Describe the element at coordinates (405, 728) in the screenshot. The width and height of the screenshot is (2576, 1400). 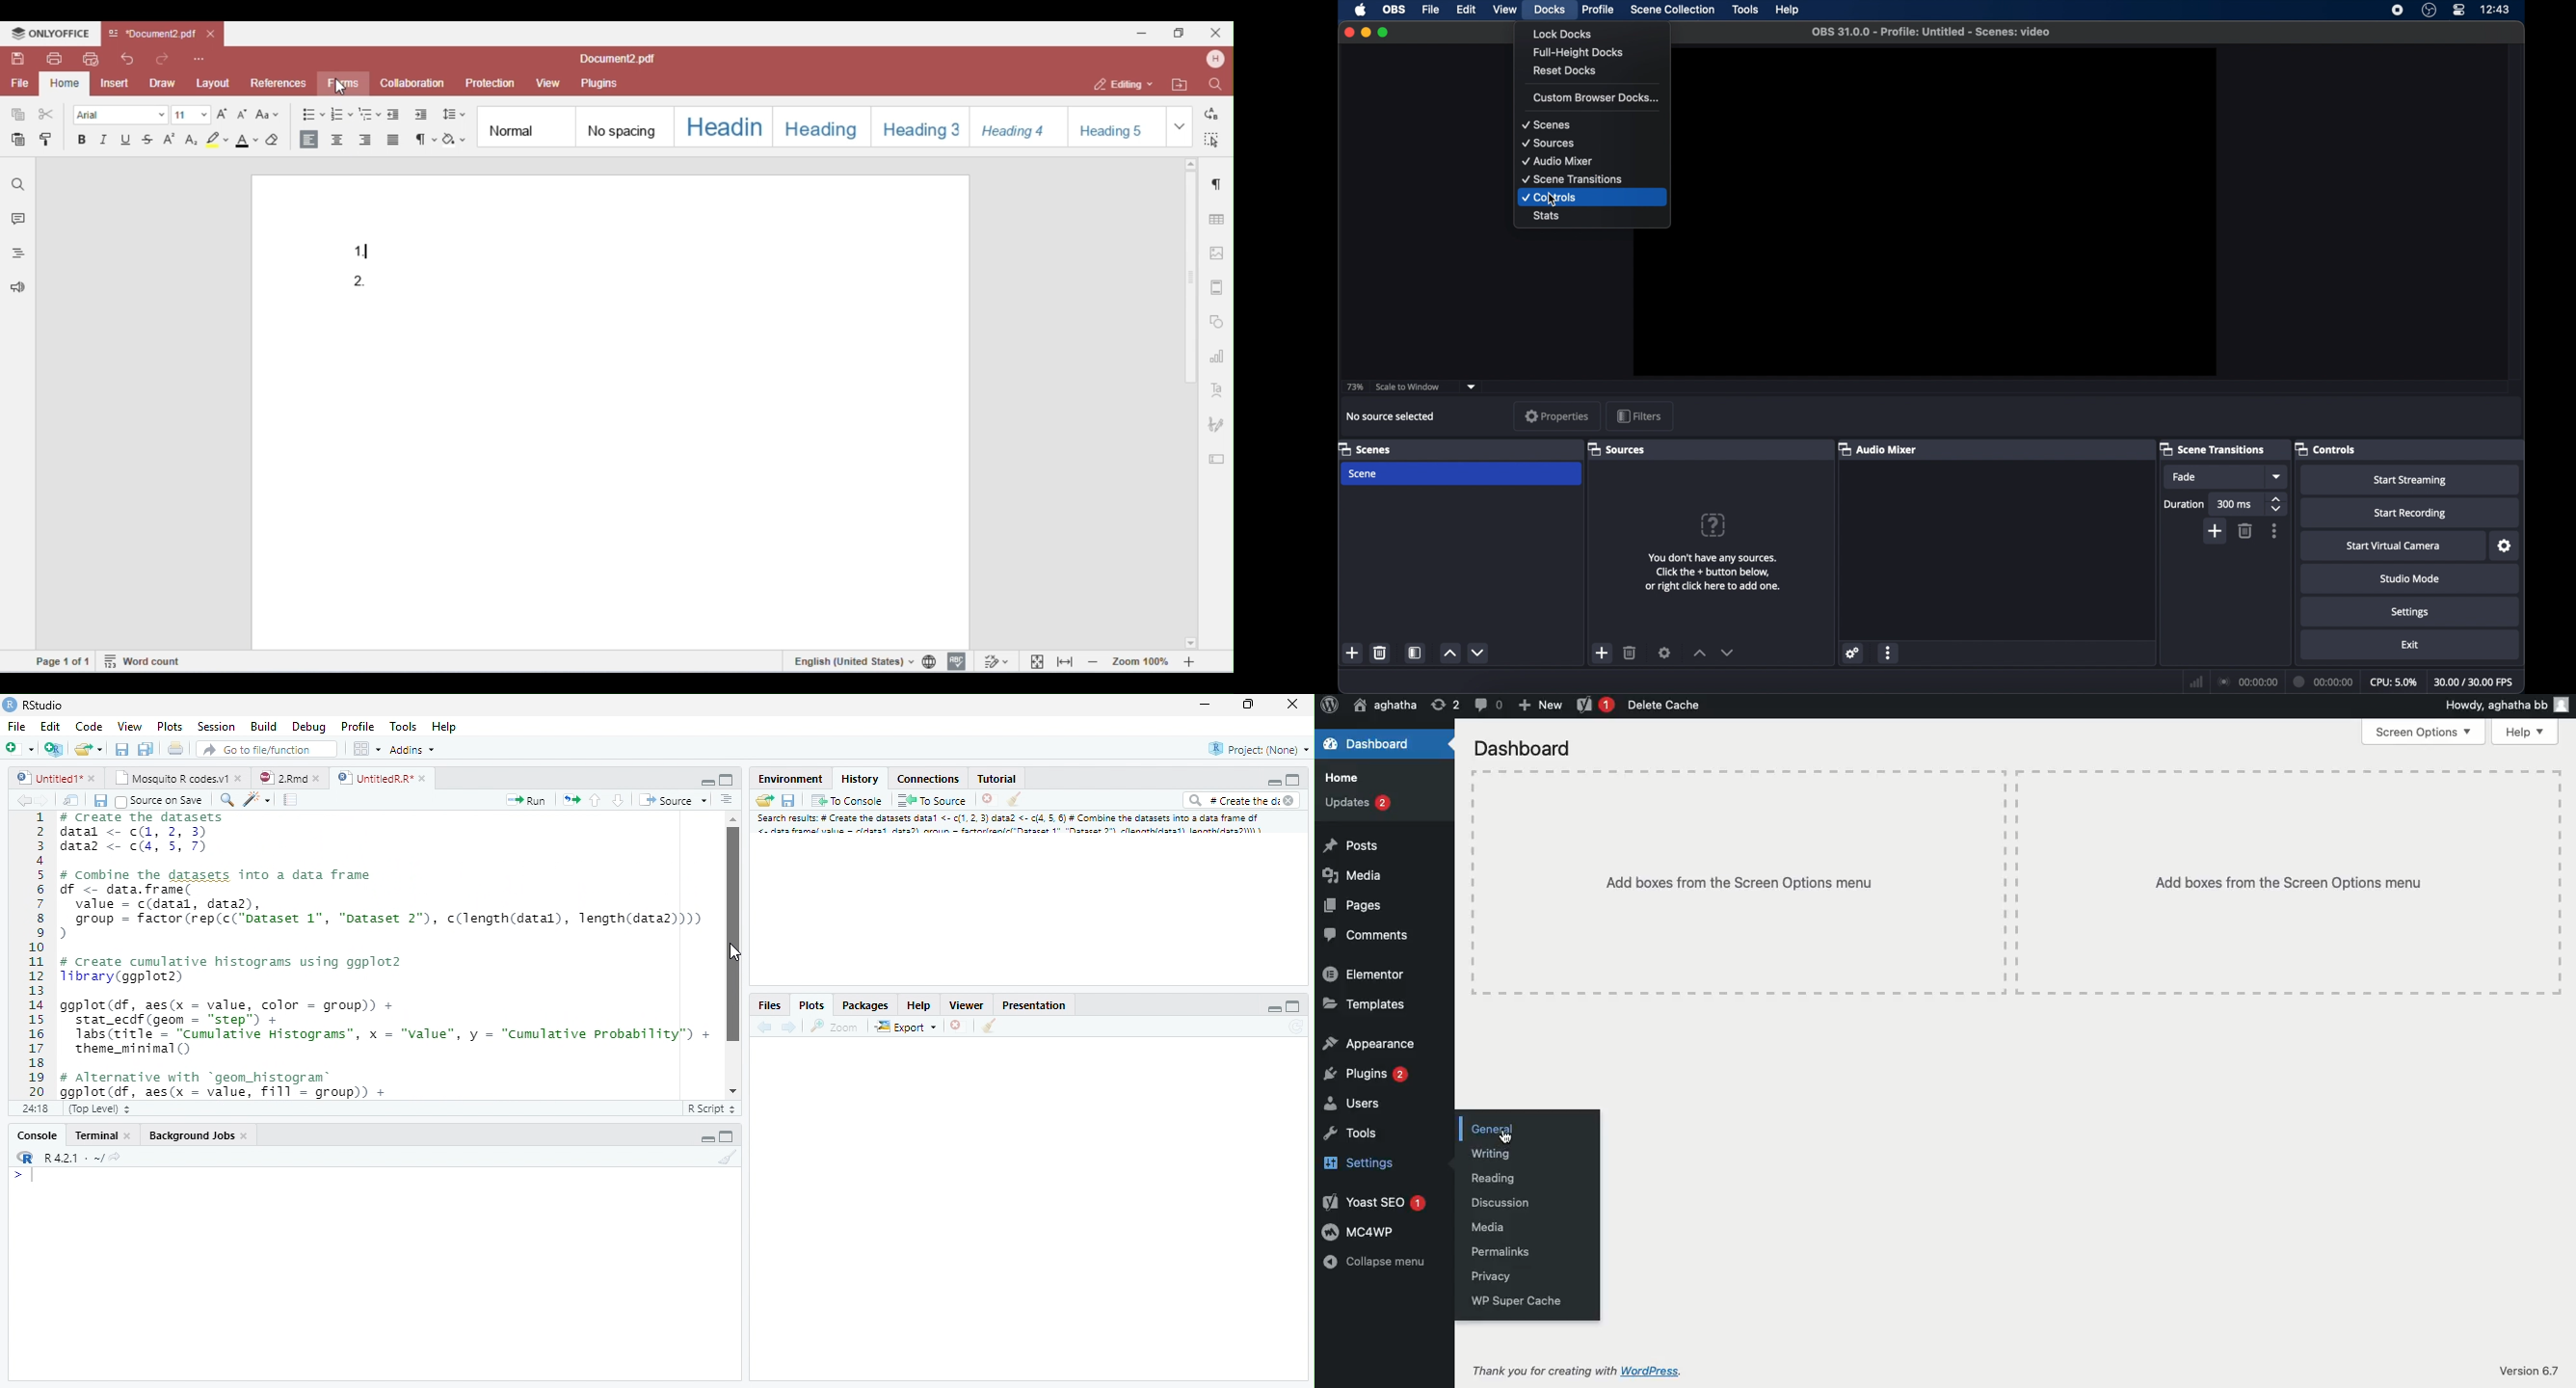
I see `Tools` at that location.